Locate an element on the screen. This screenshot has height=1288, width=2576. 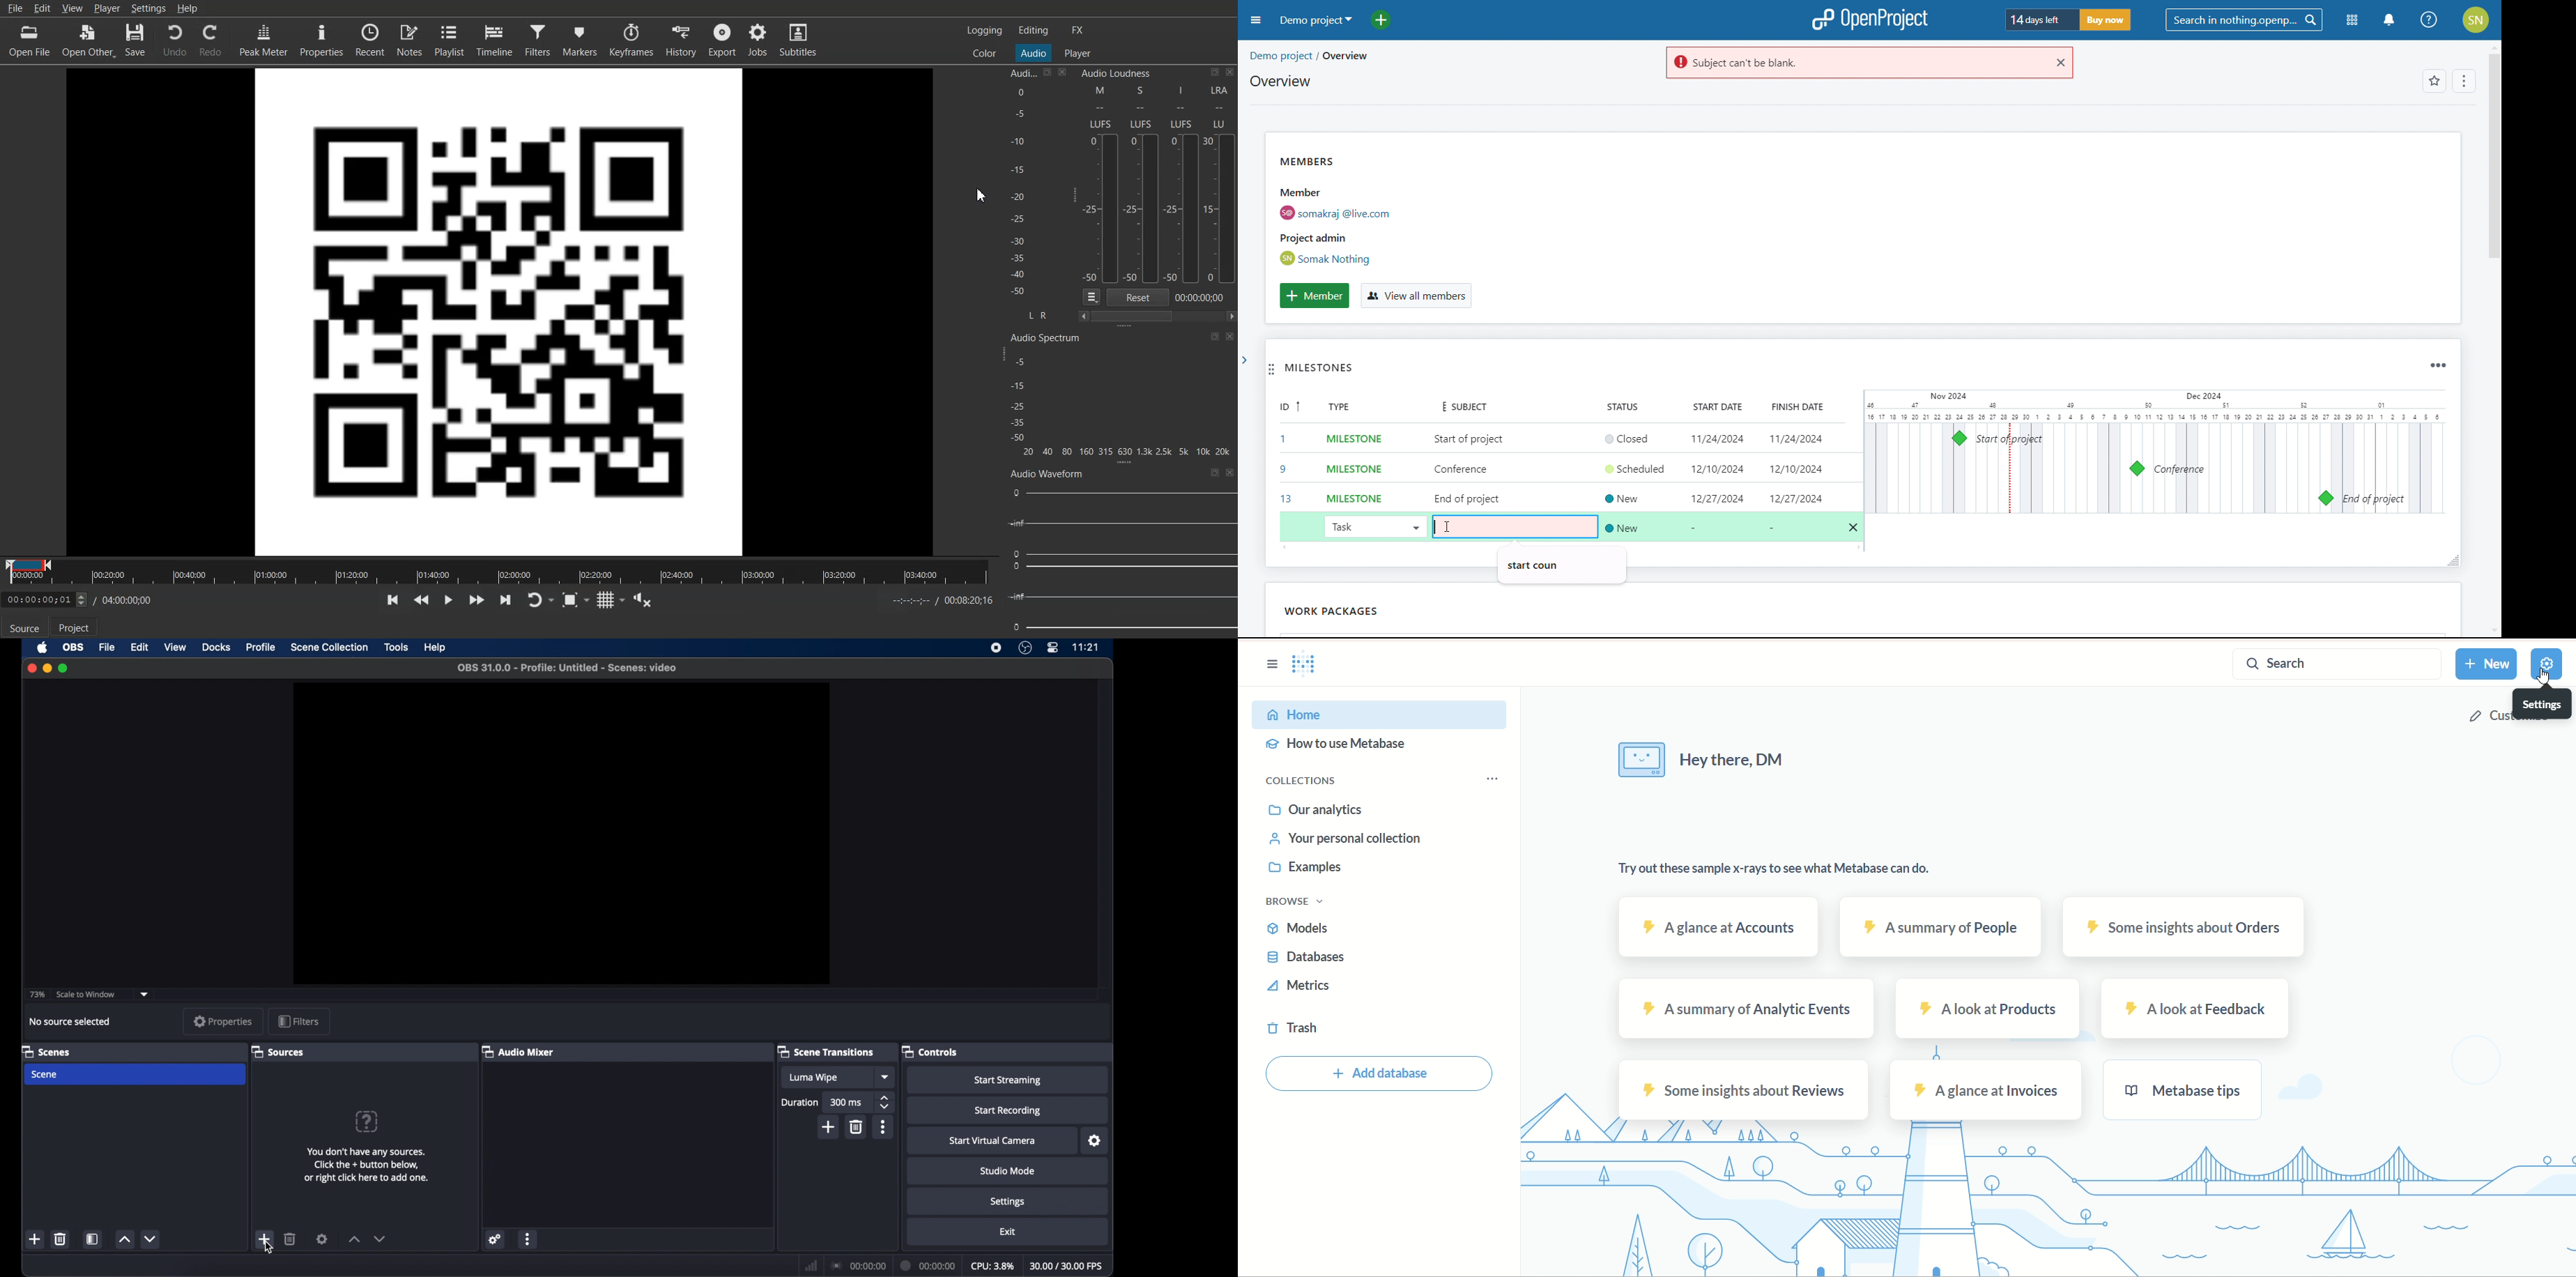
start virtual camera is located at coordinates (994, 1141).